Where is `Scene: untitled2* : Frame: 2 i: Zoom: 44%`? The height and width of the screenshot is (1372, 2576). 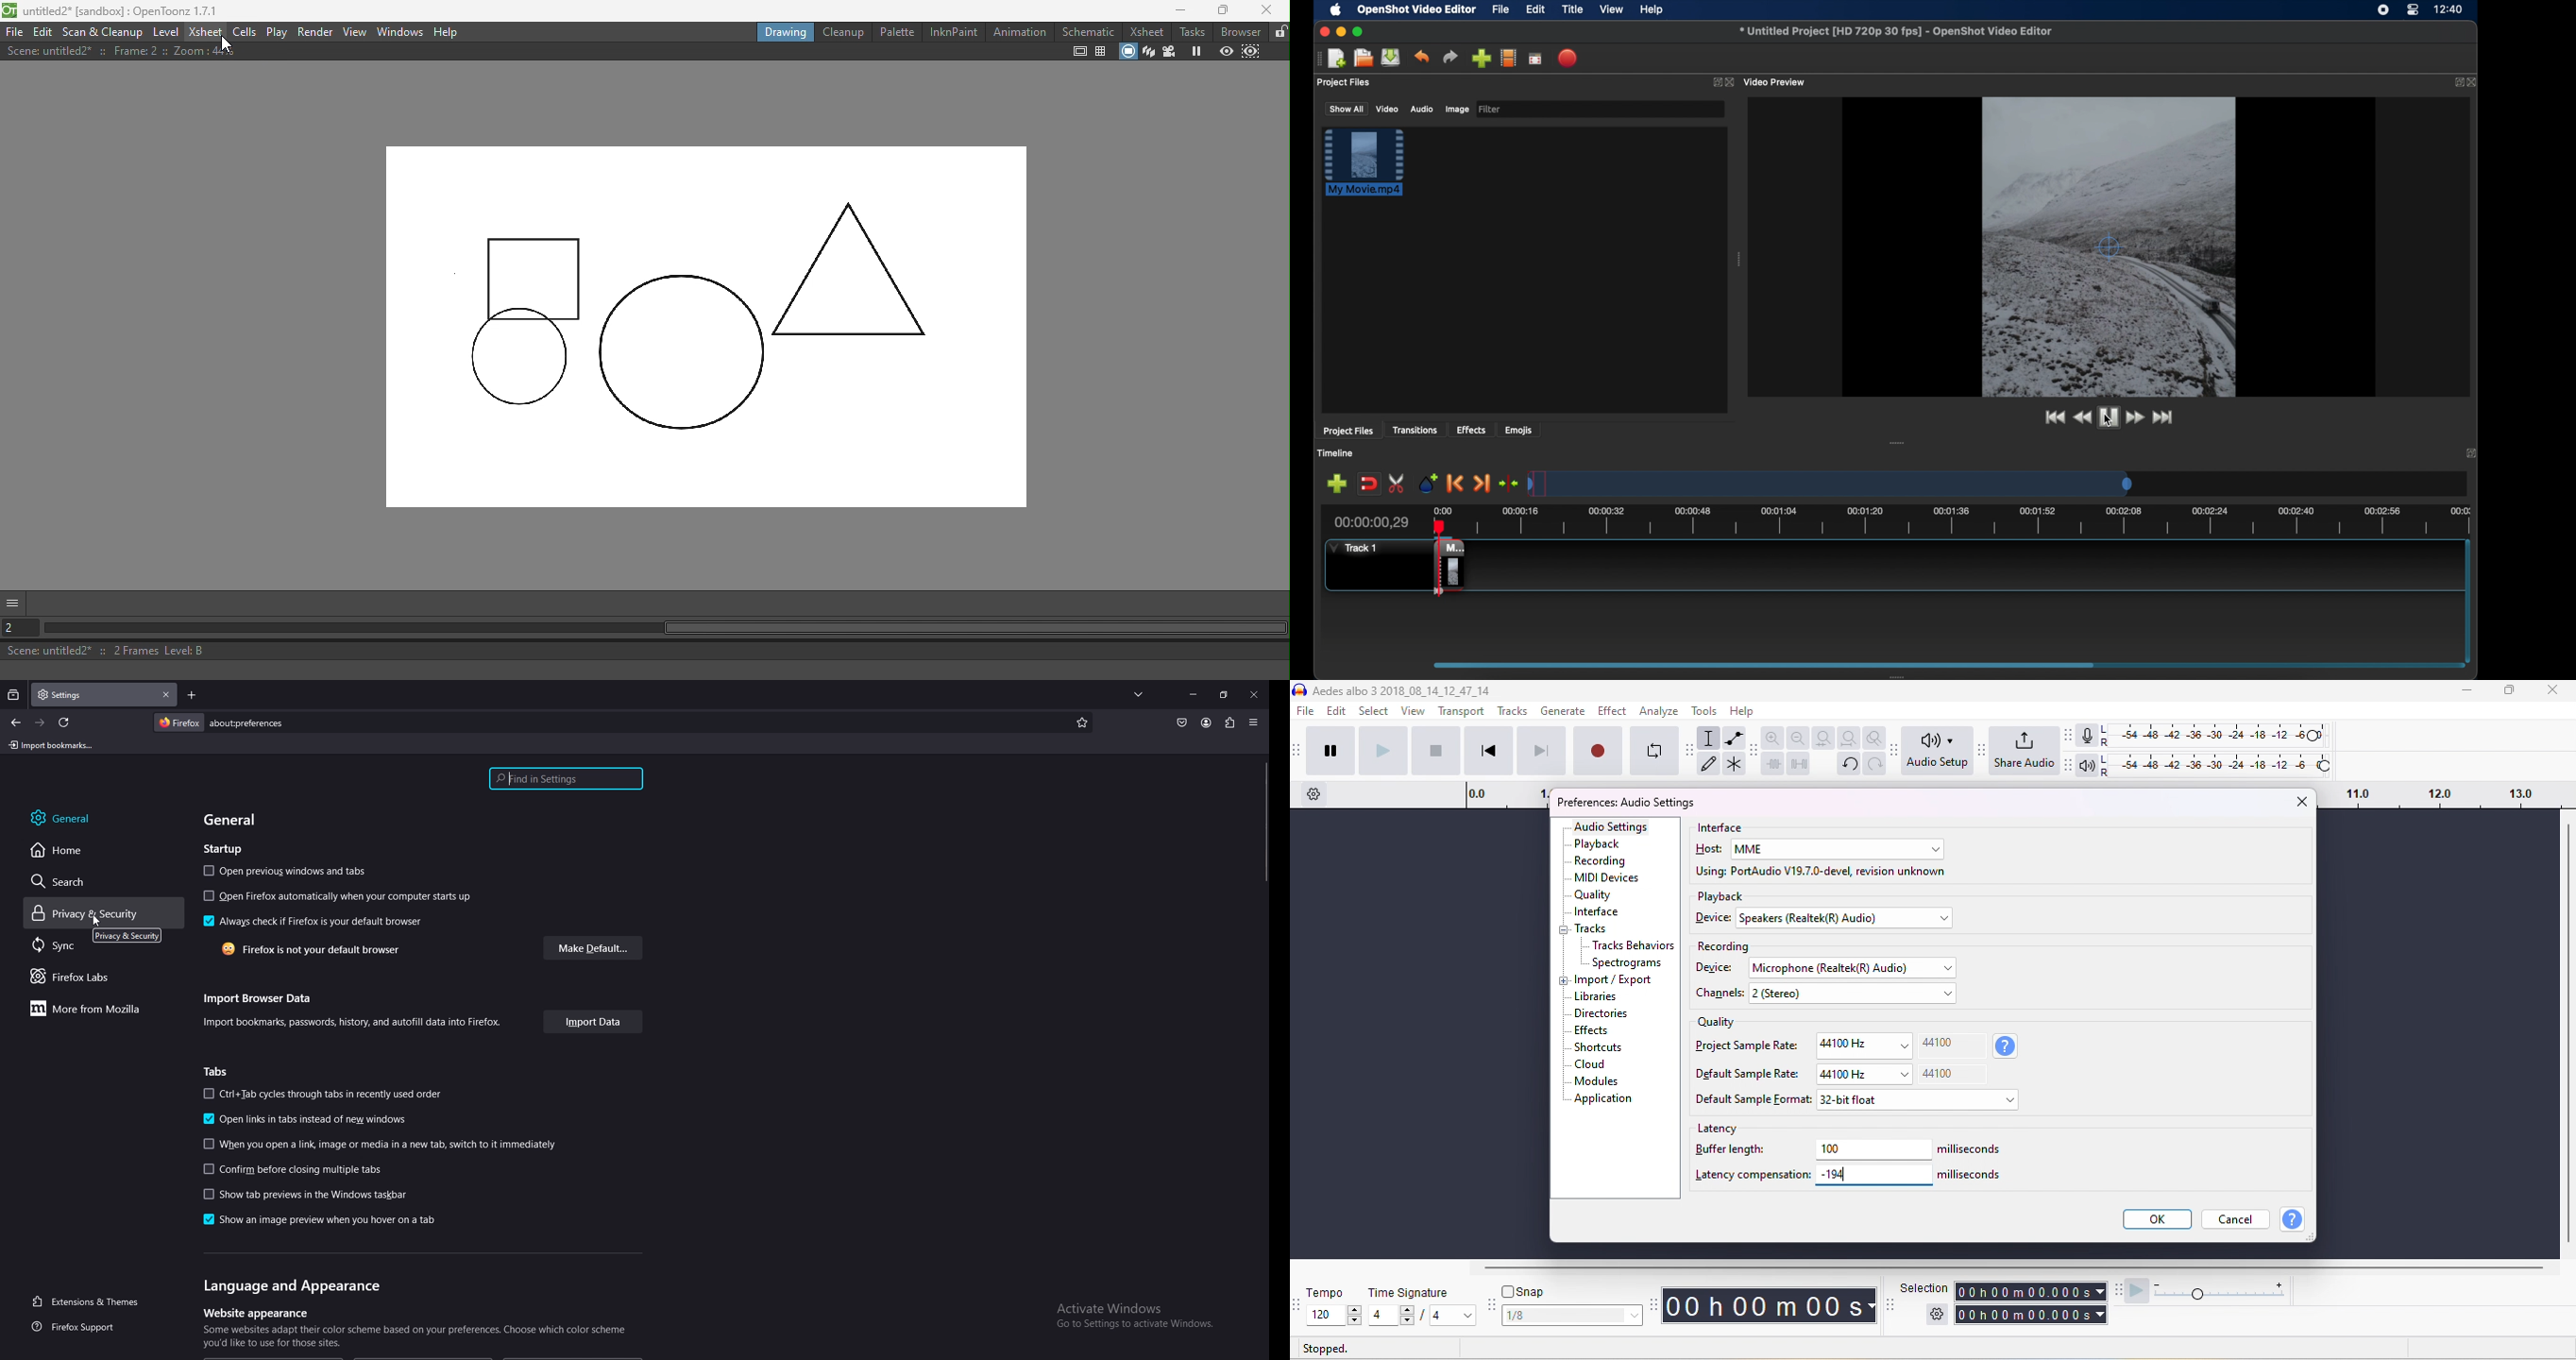 Scene: untitled2* : Frame: 2 i: Zoom: 44% is located at coordinates (122, 51).